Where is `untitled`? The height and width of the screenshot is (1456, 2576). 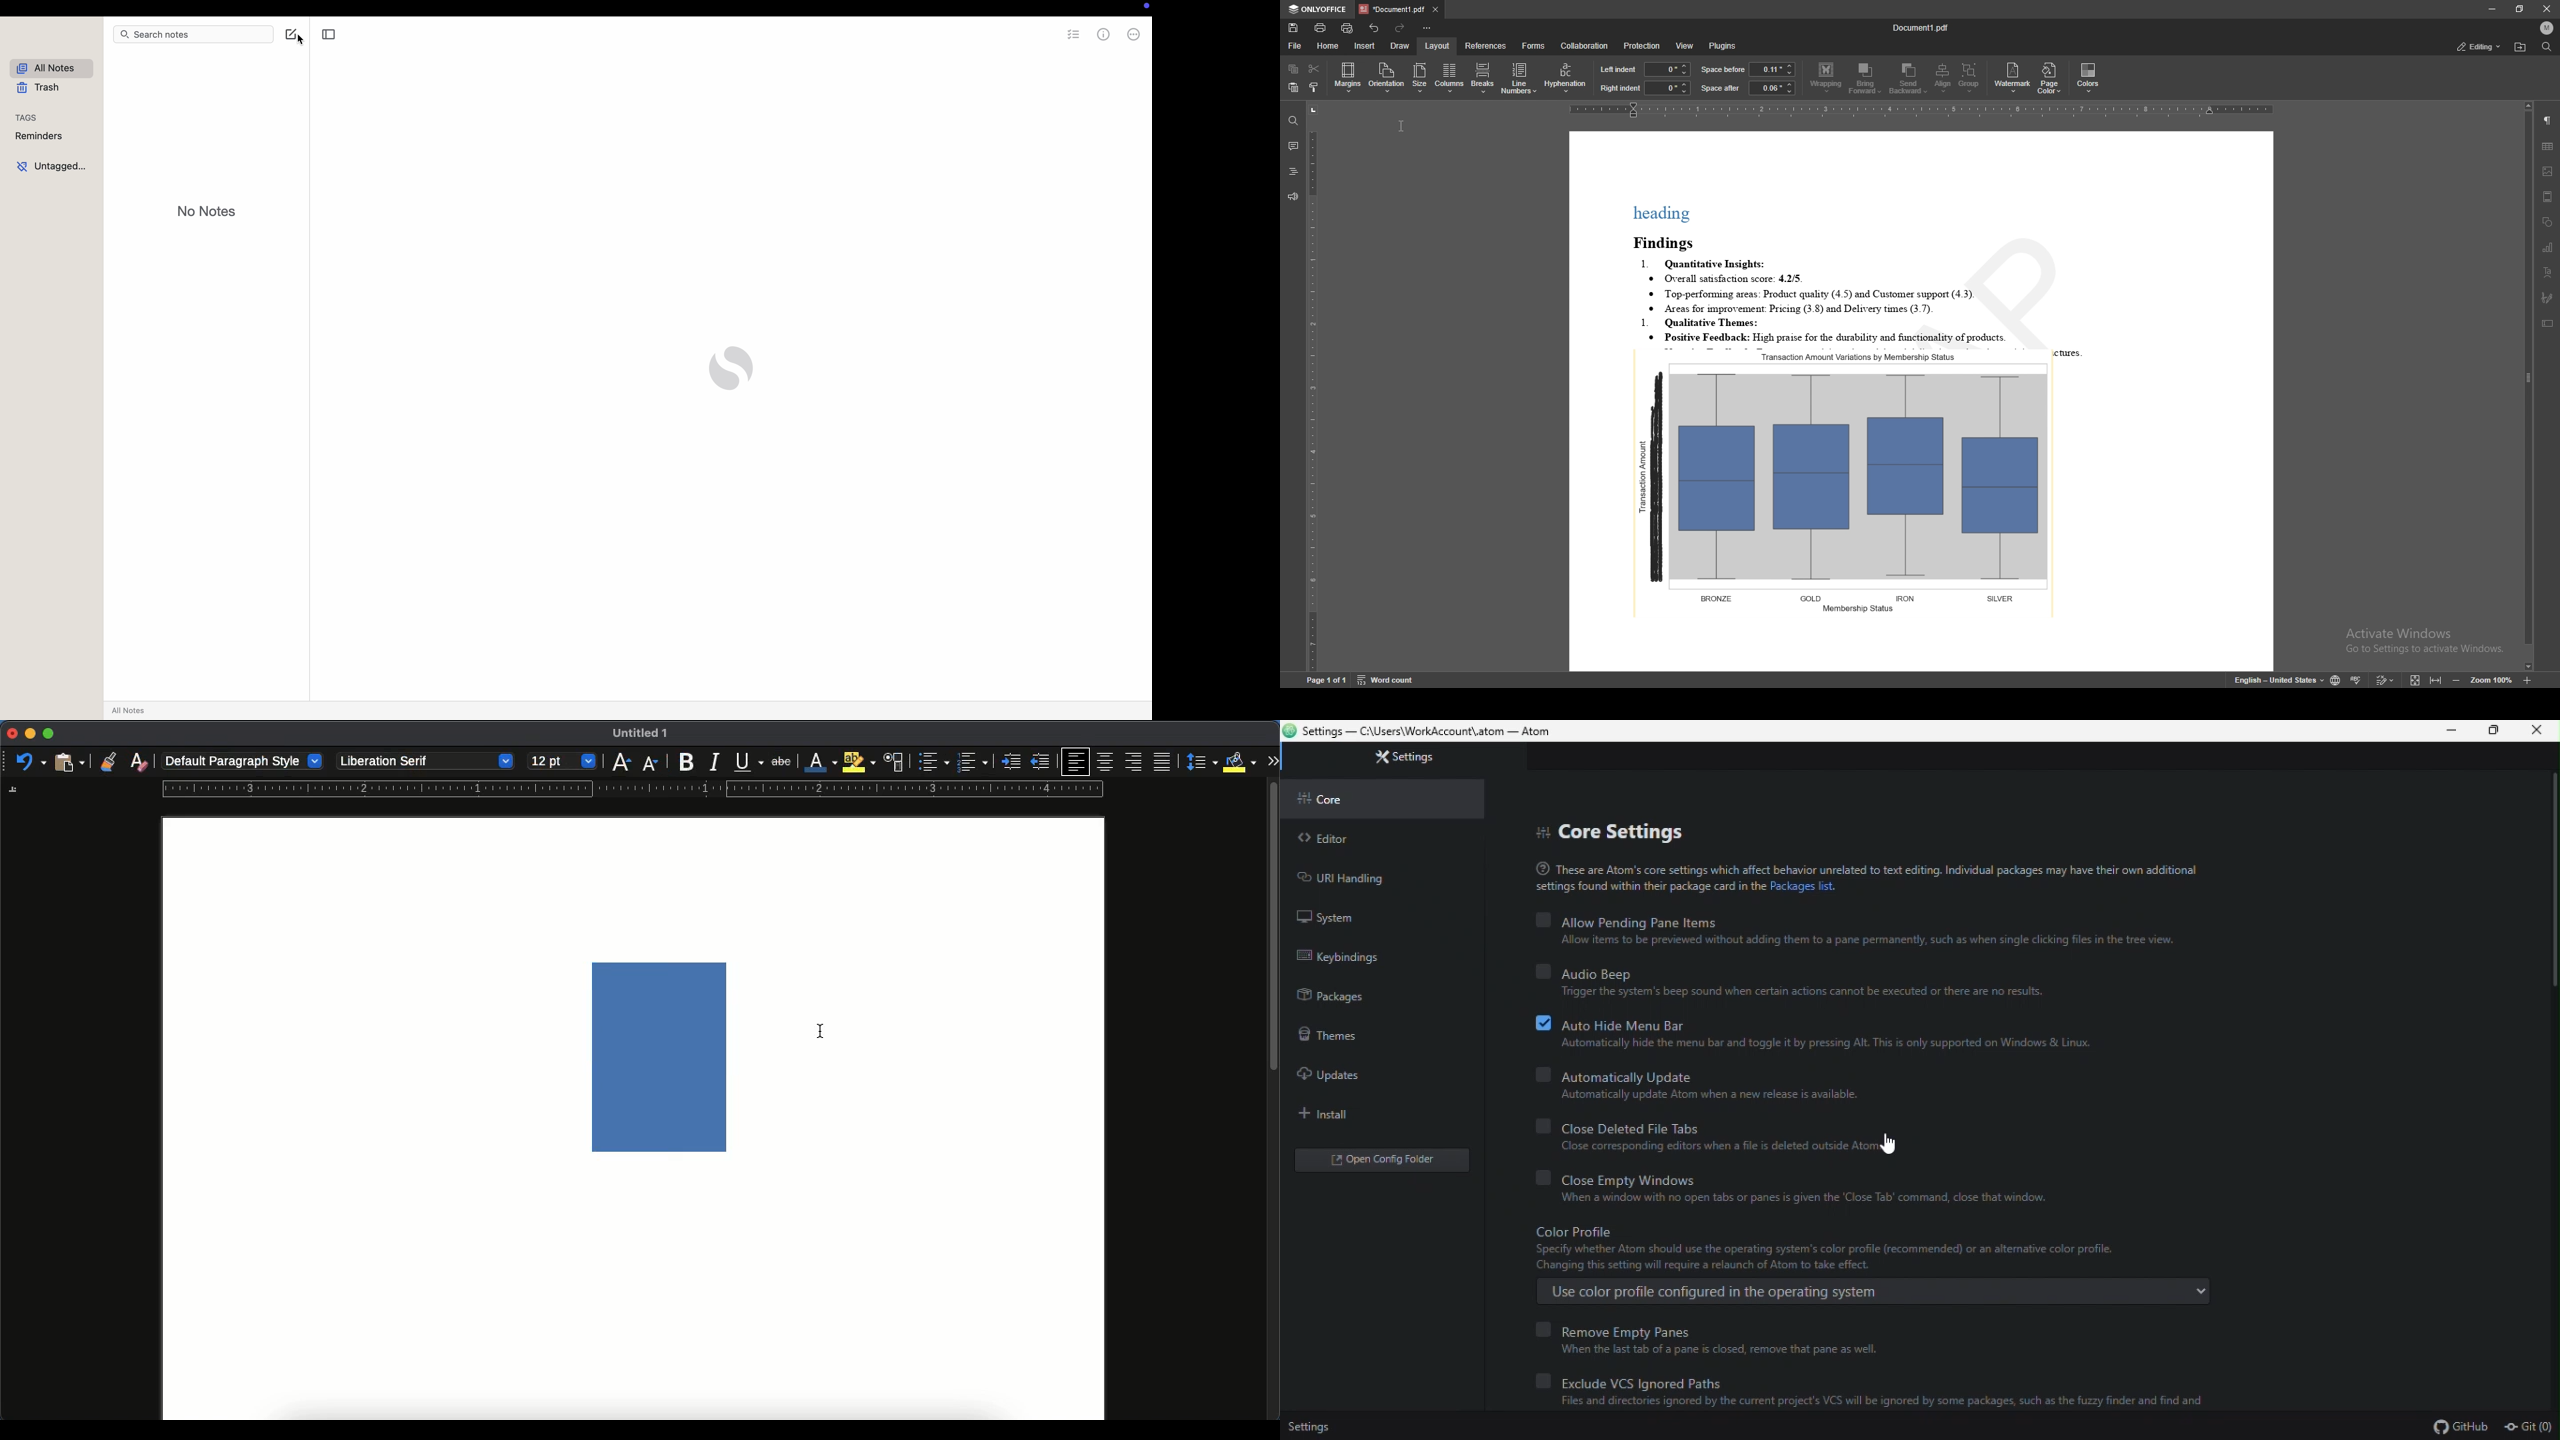
untitled is located at coordinates (636, 734).